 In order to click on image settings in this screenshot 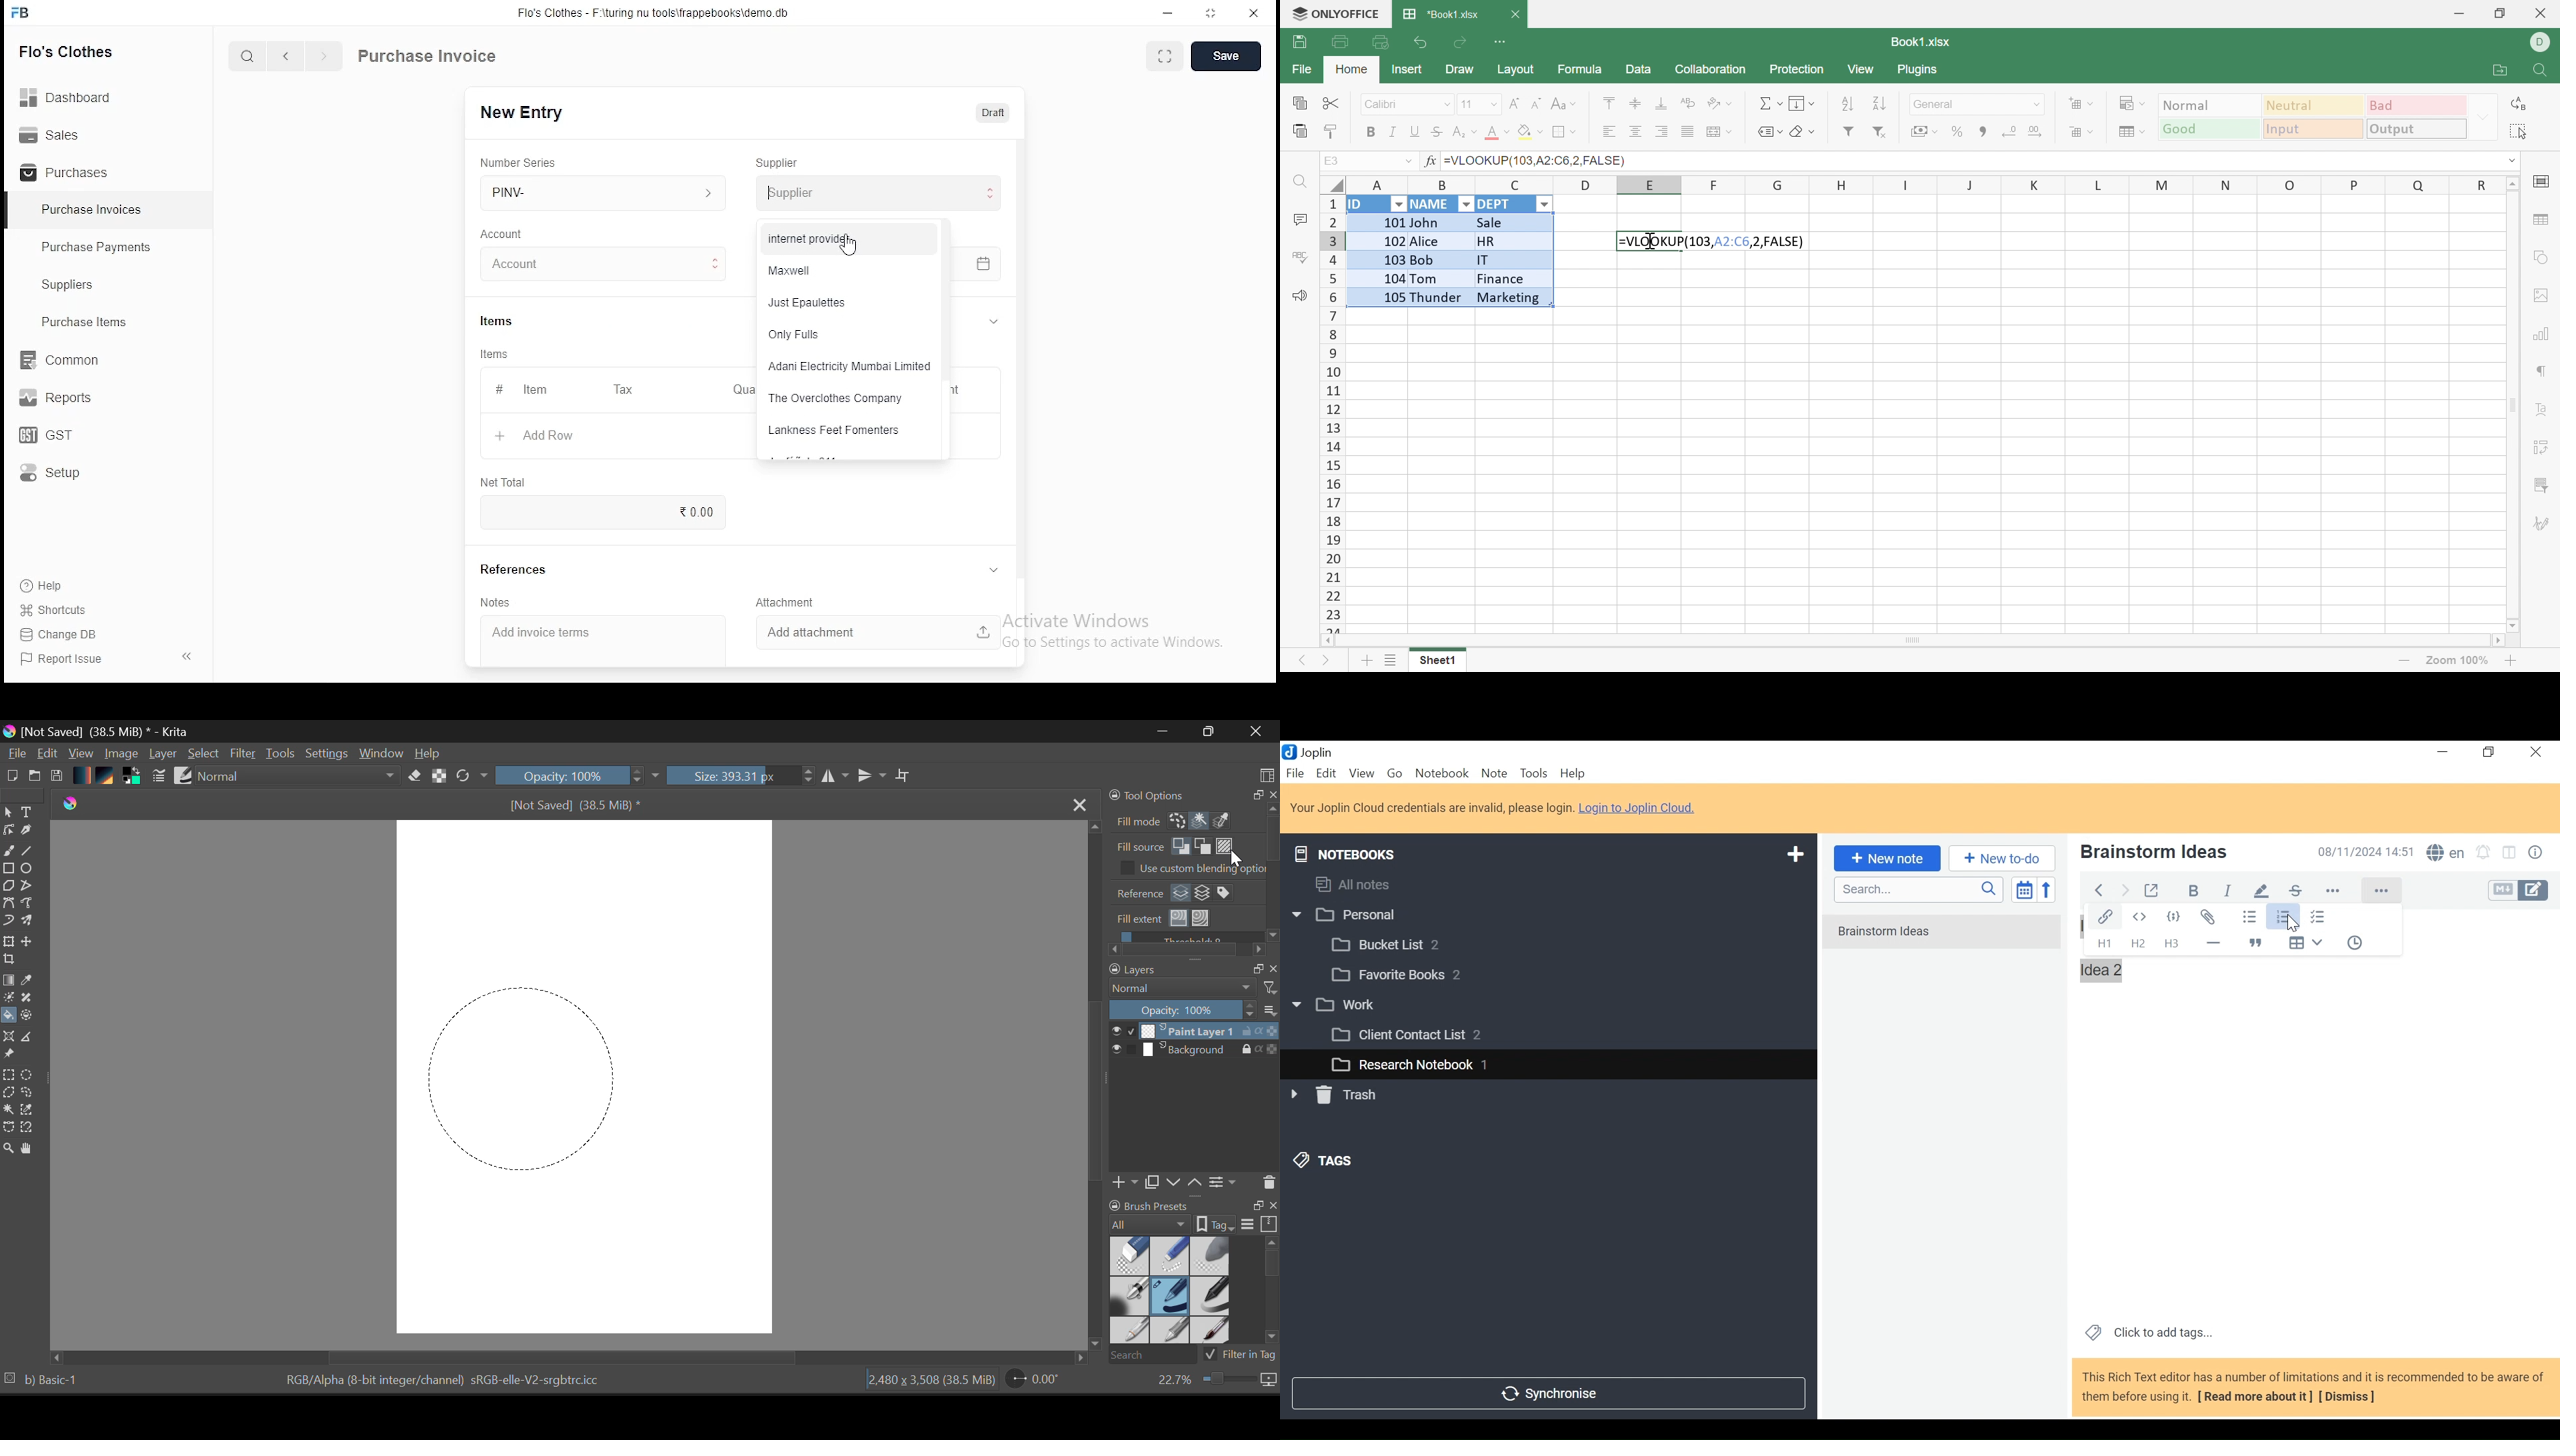, I will do `click(2541, 295)`.